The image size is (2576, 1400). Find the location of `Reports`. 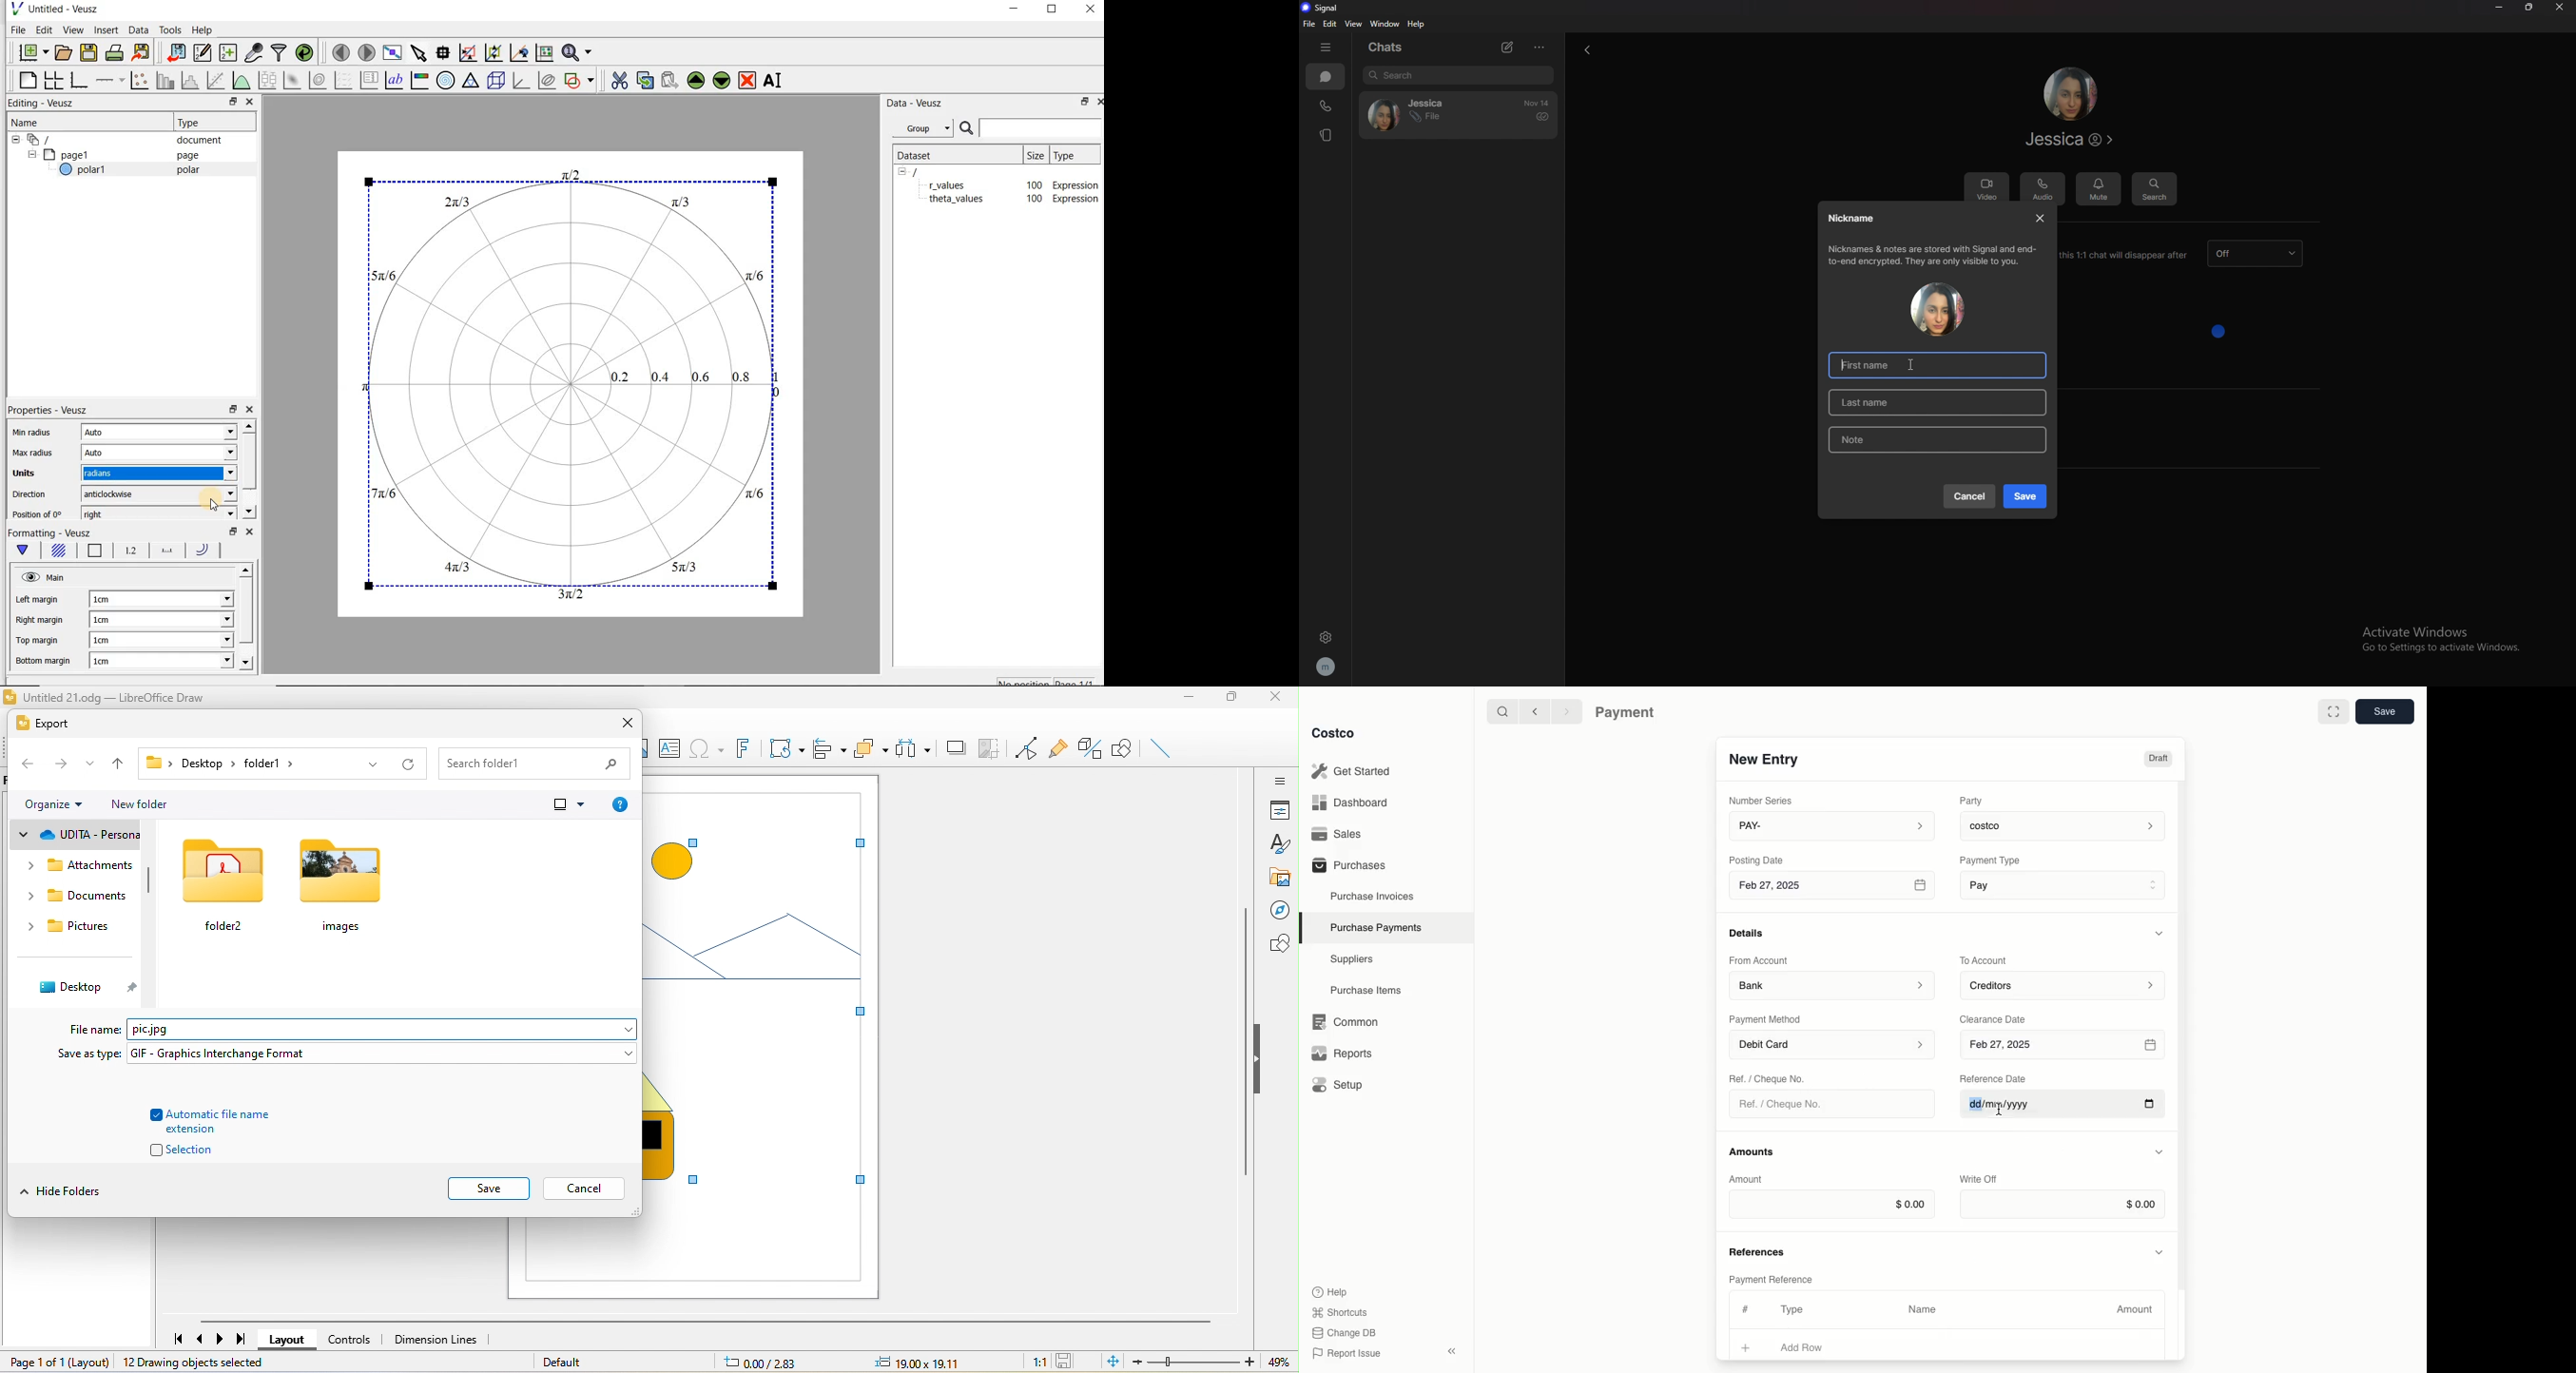

Reports is located at coordinates (1340, 1051).